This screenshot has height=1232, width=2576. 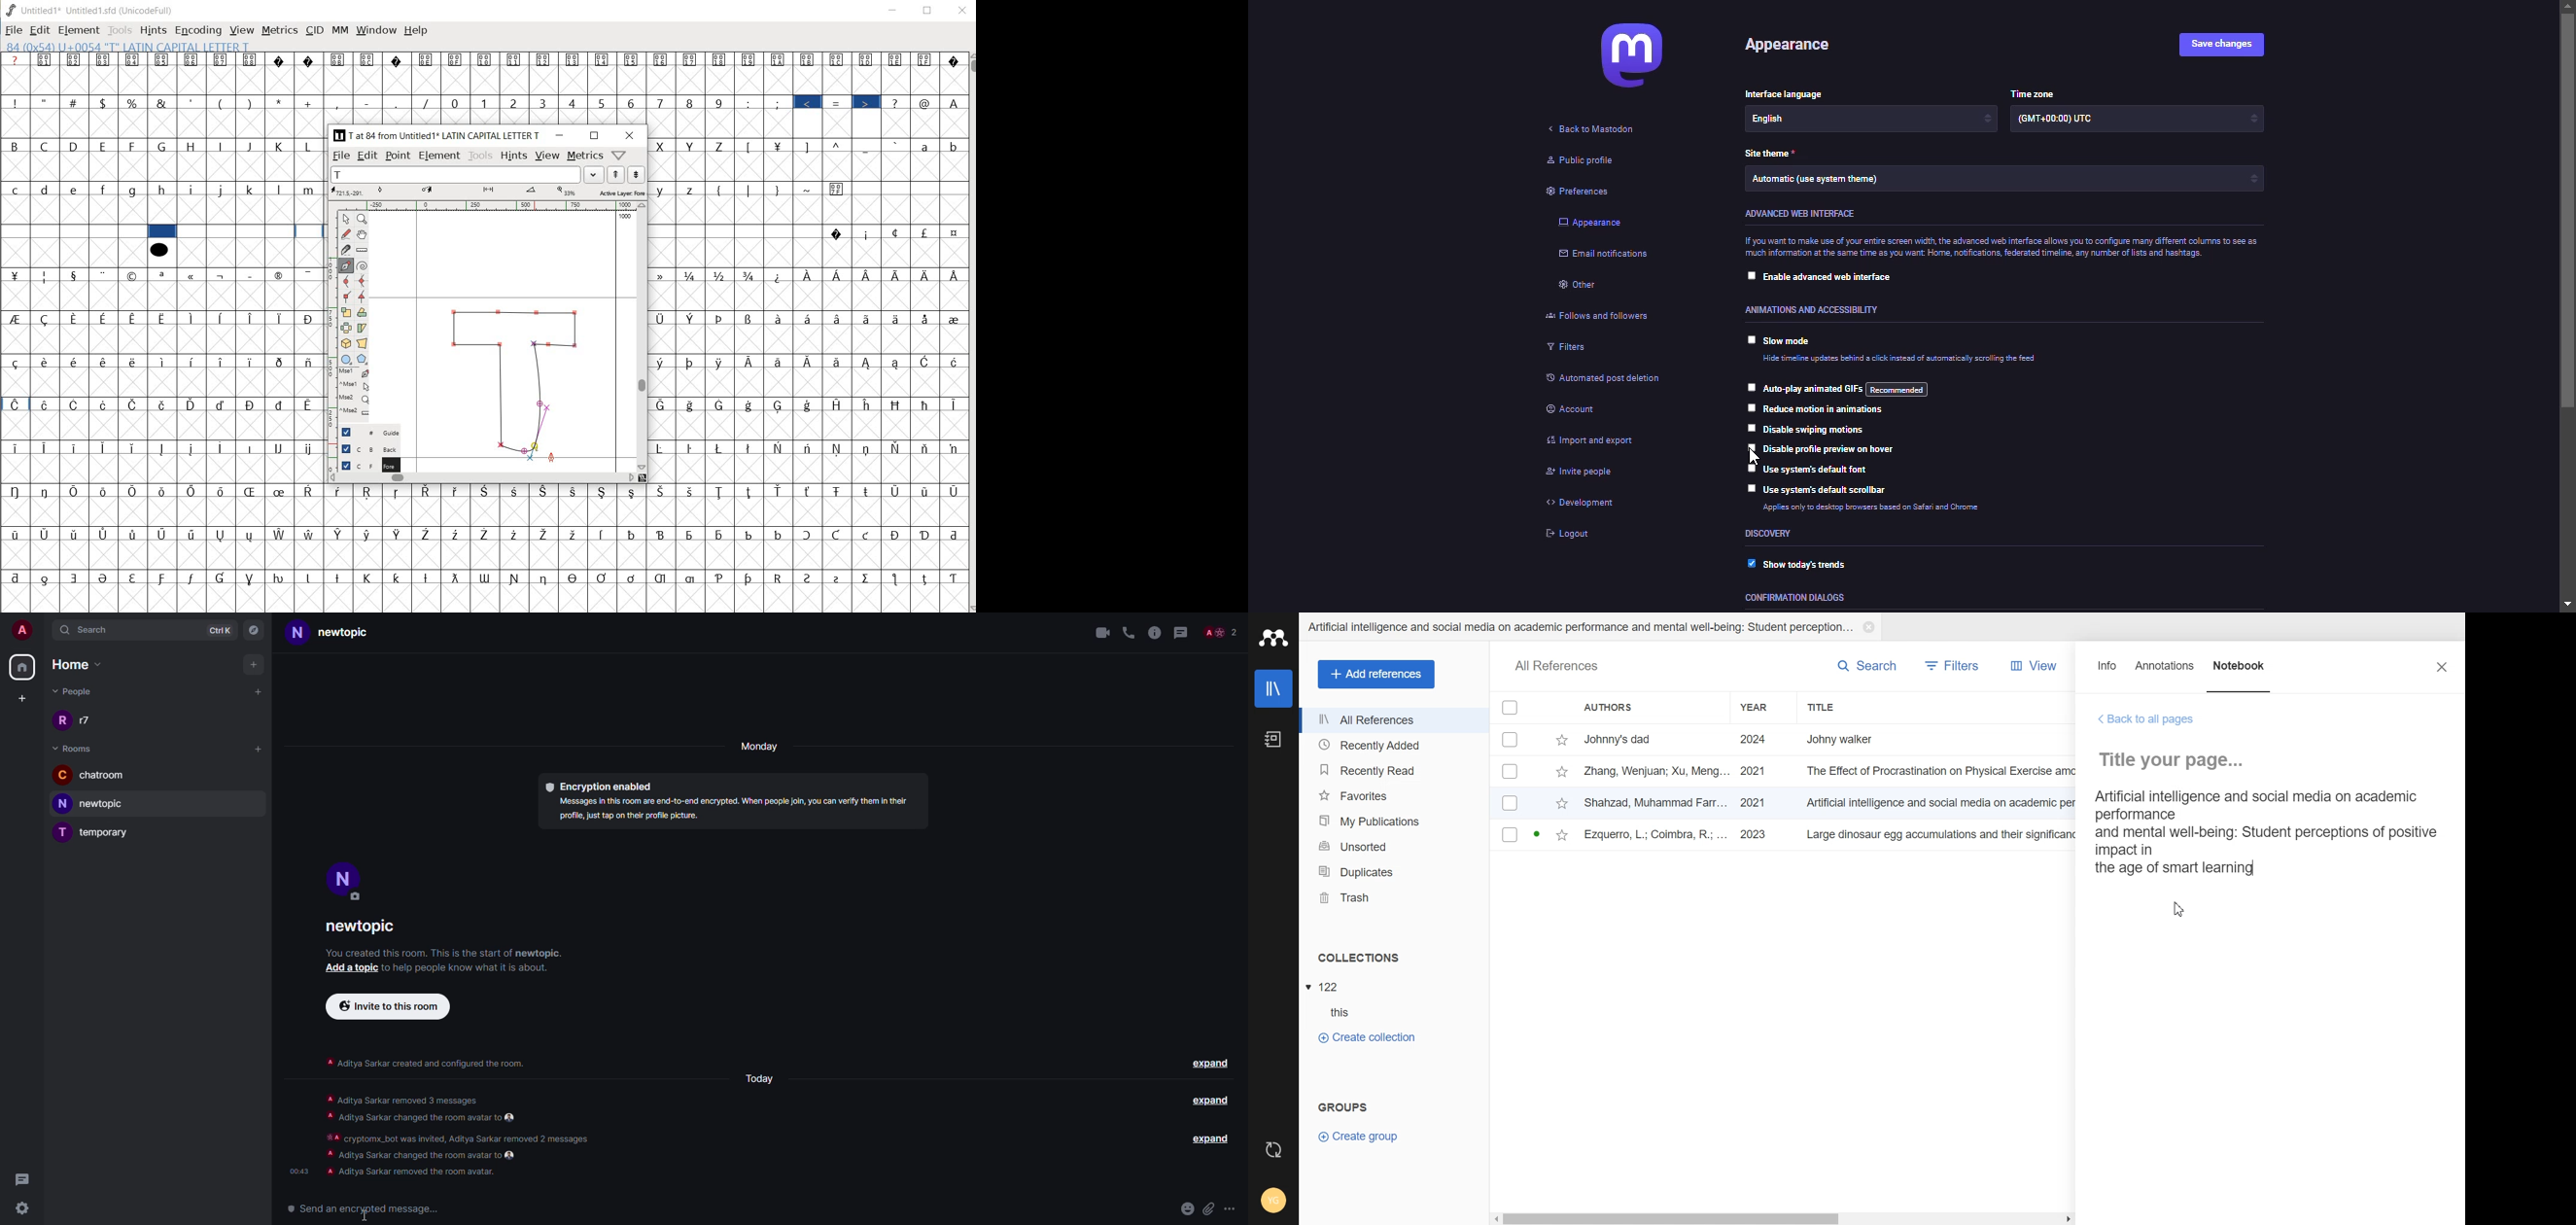 What do you see at coordinates (868, 59) in the screenshot?
I see `Symbol` at bounding box center [868, 59].